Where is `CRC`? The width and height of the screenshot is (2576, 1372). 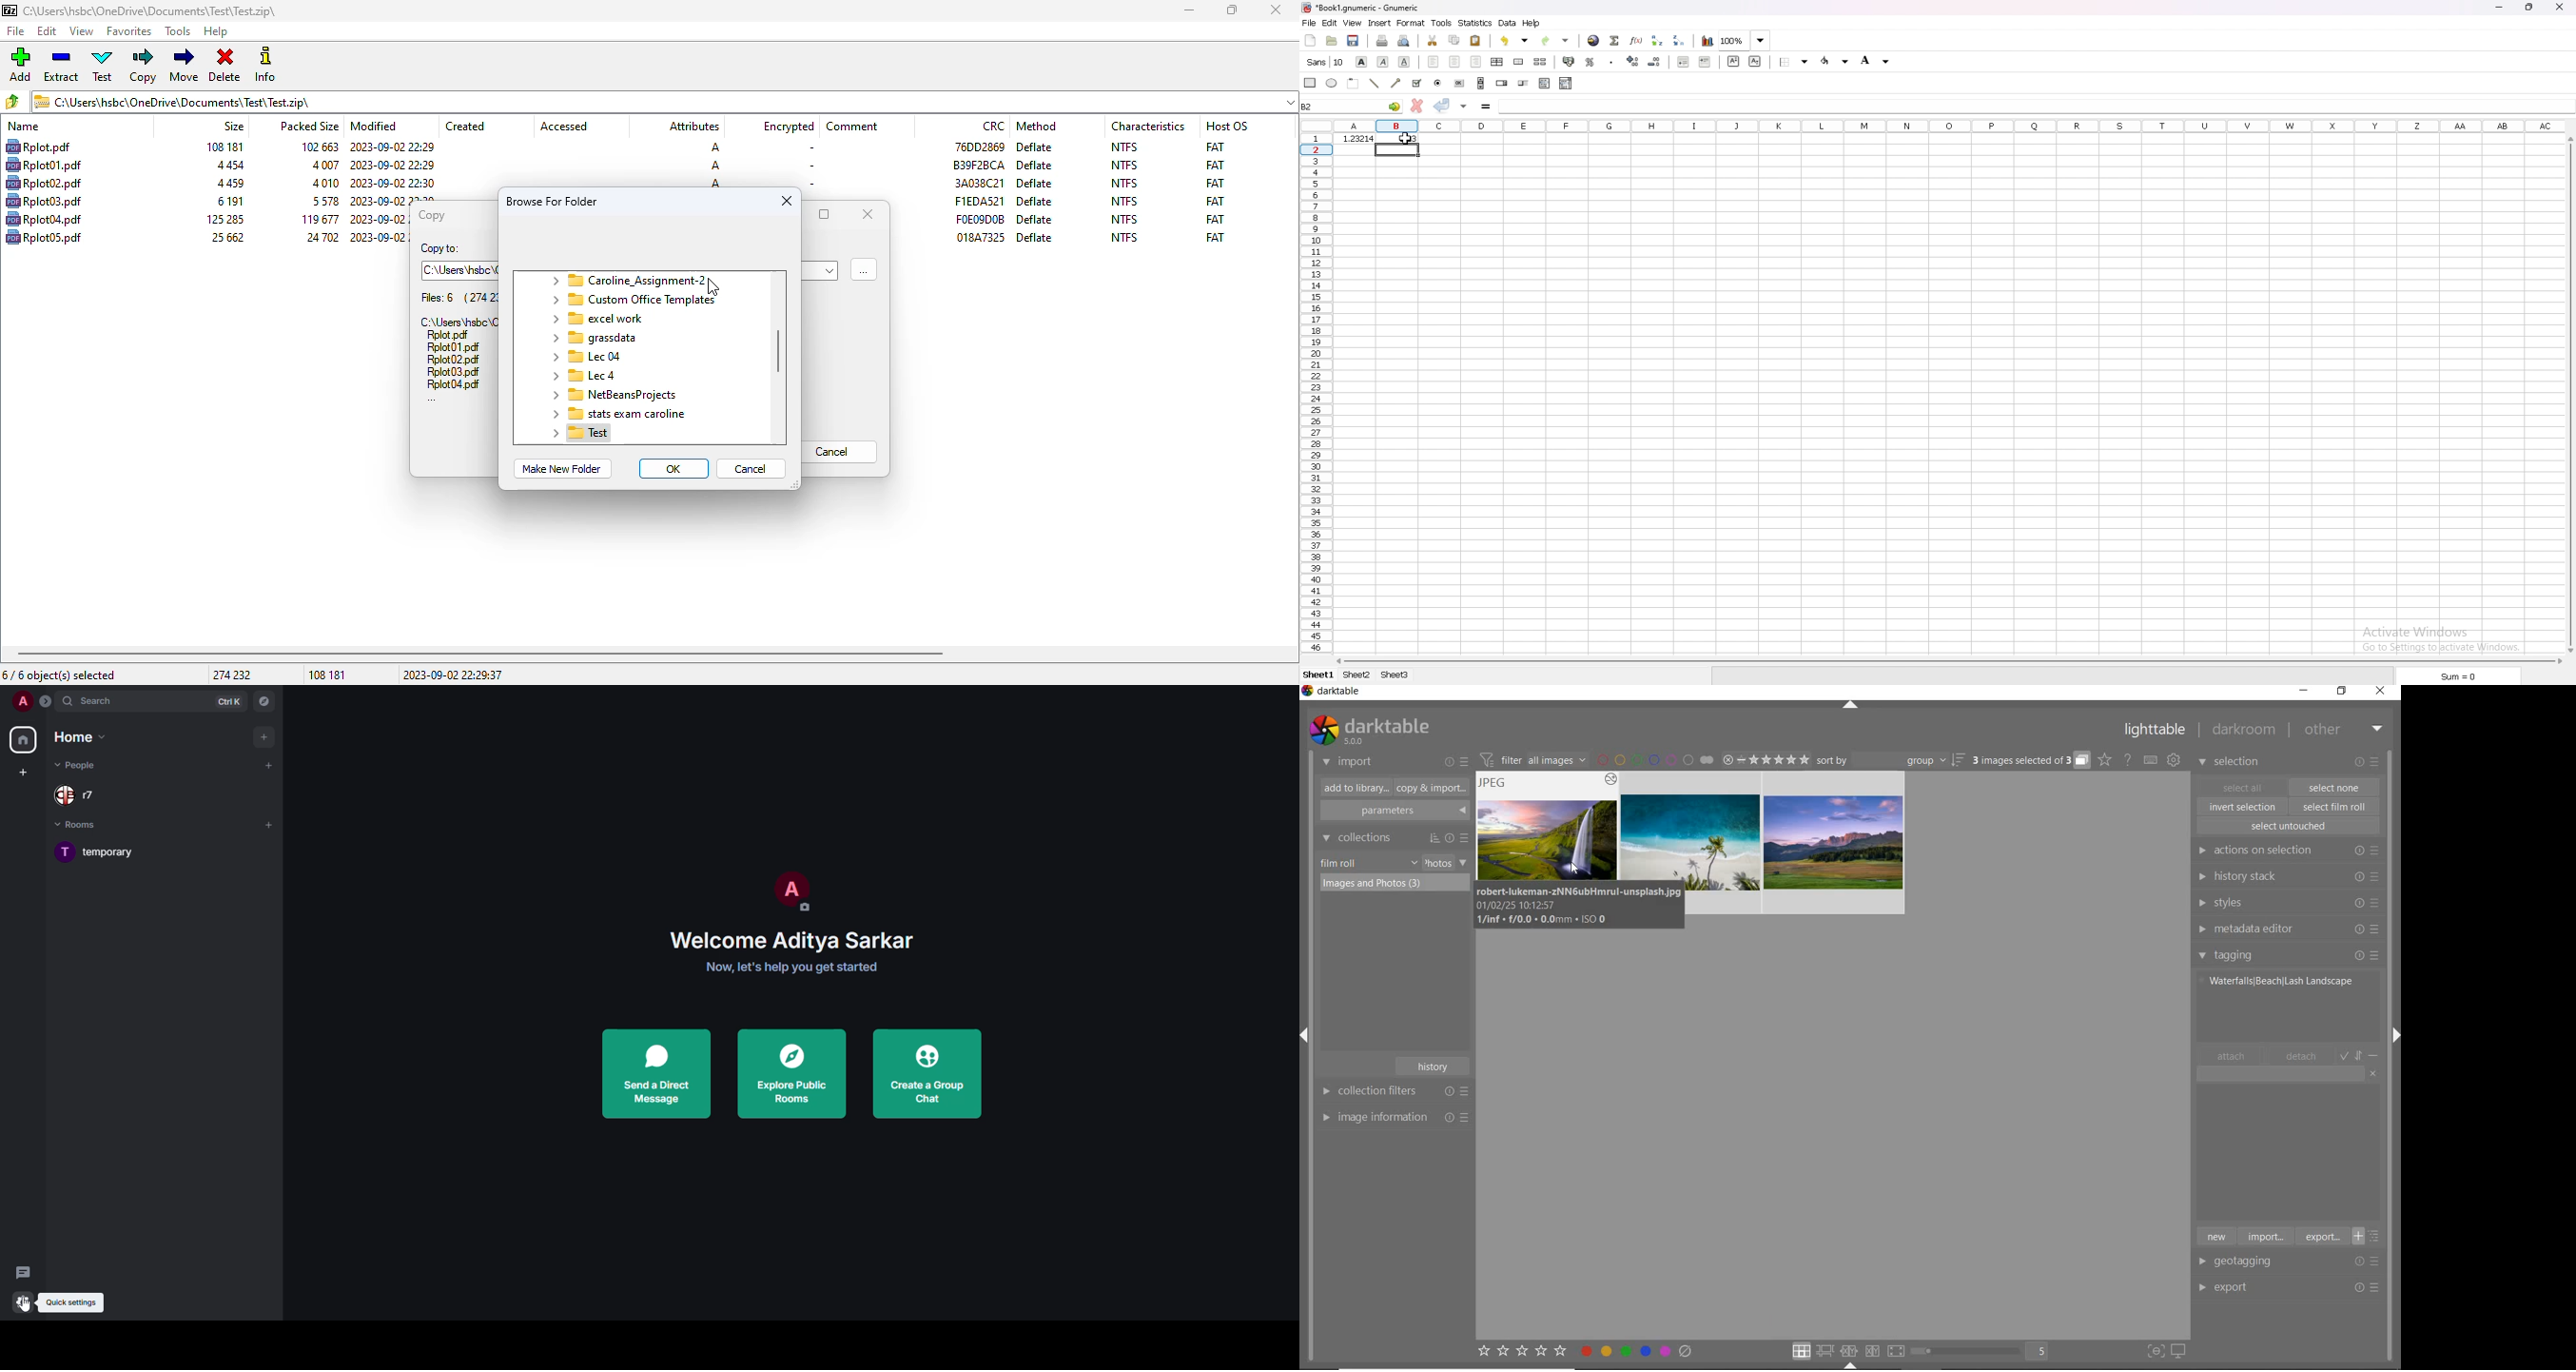 CRC is located at coordinates (994, 126).